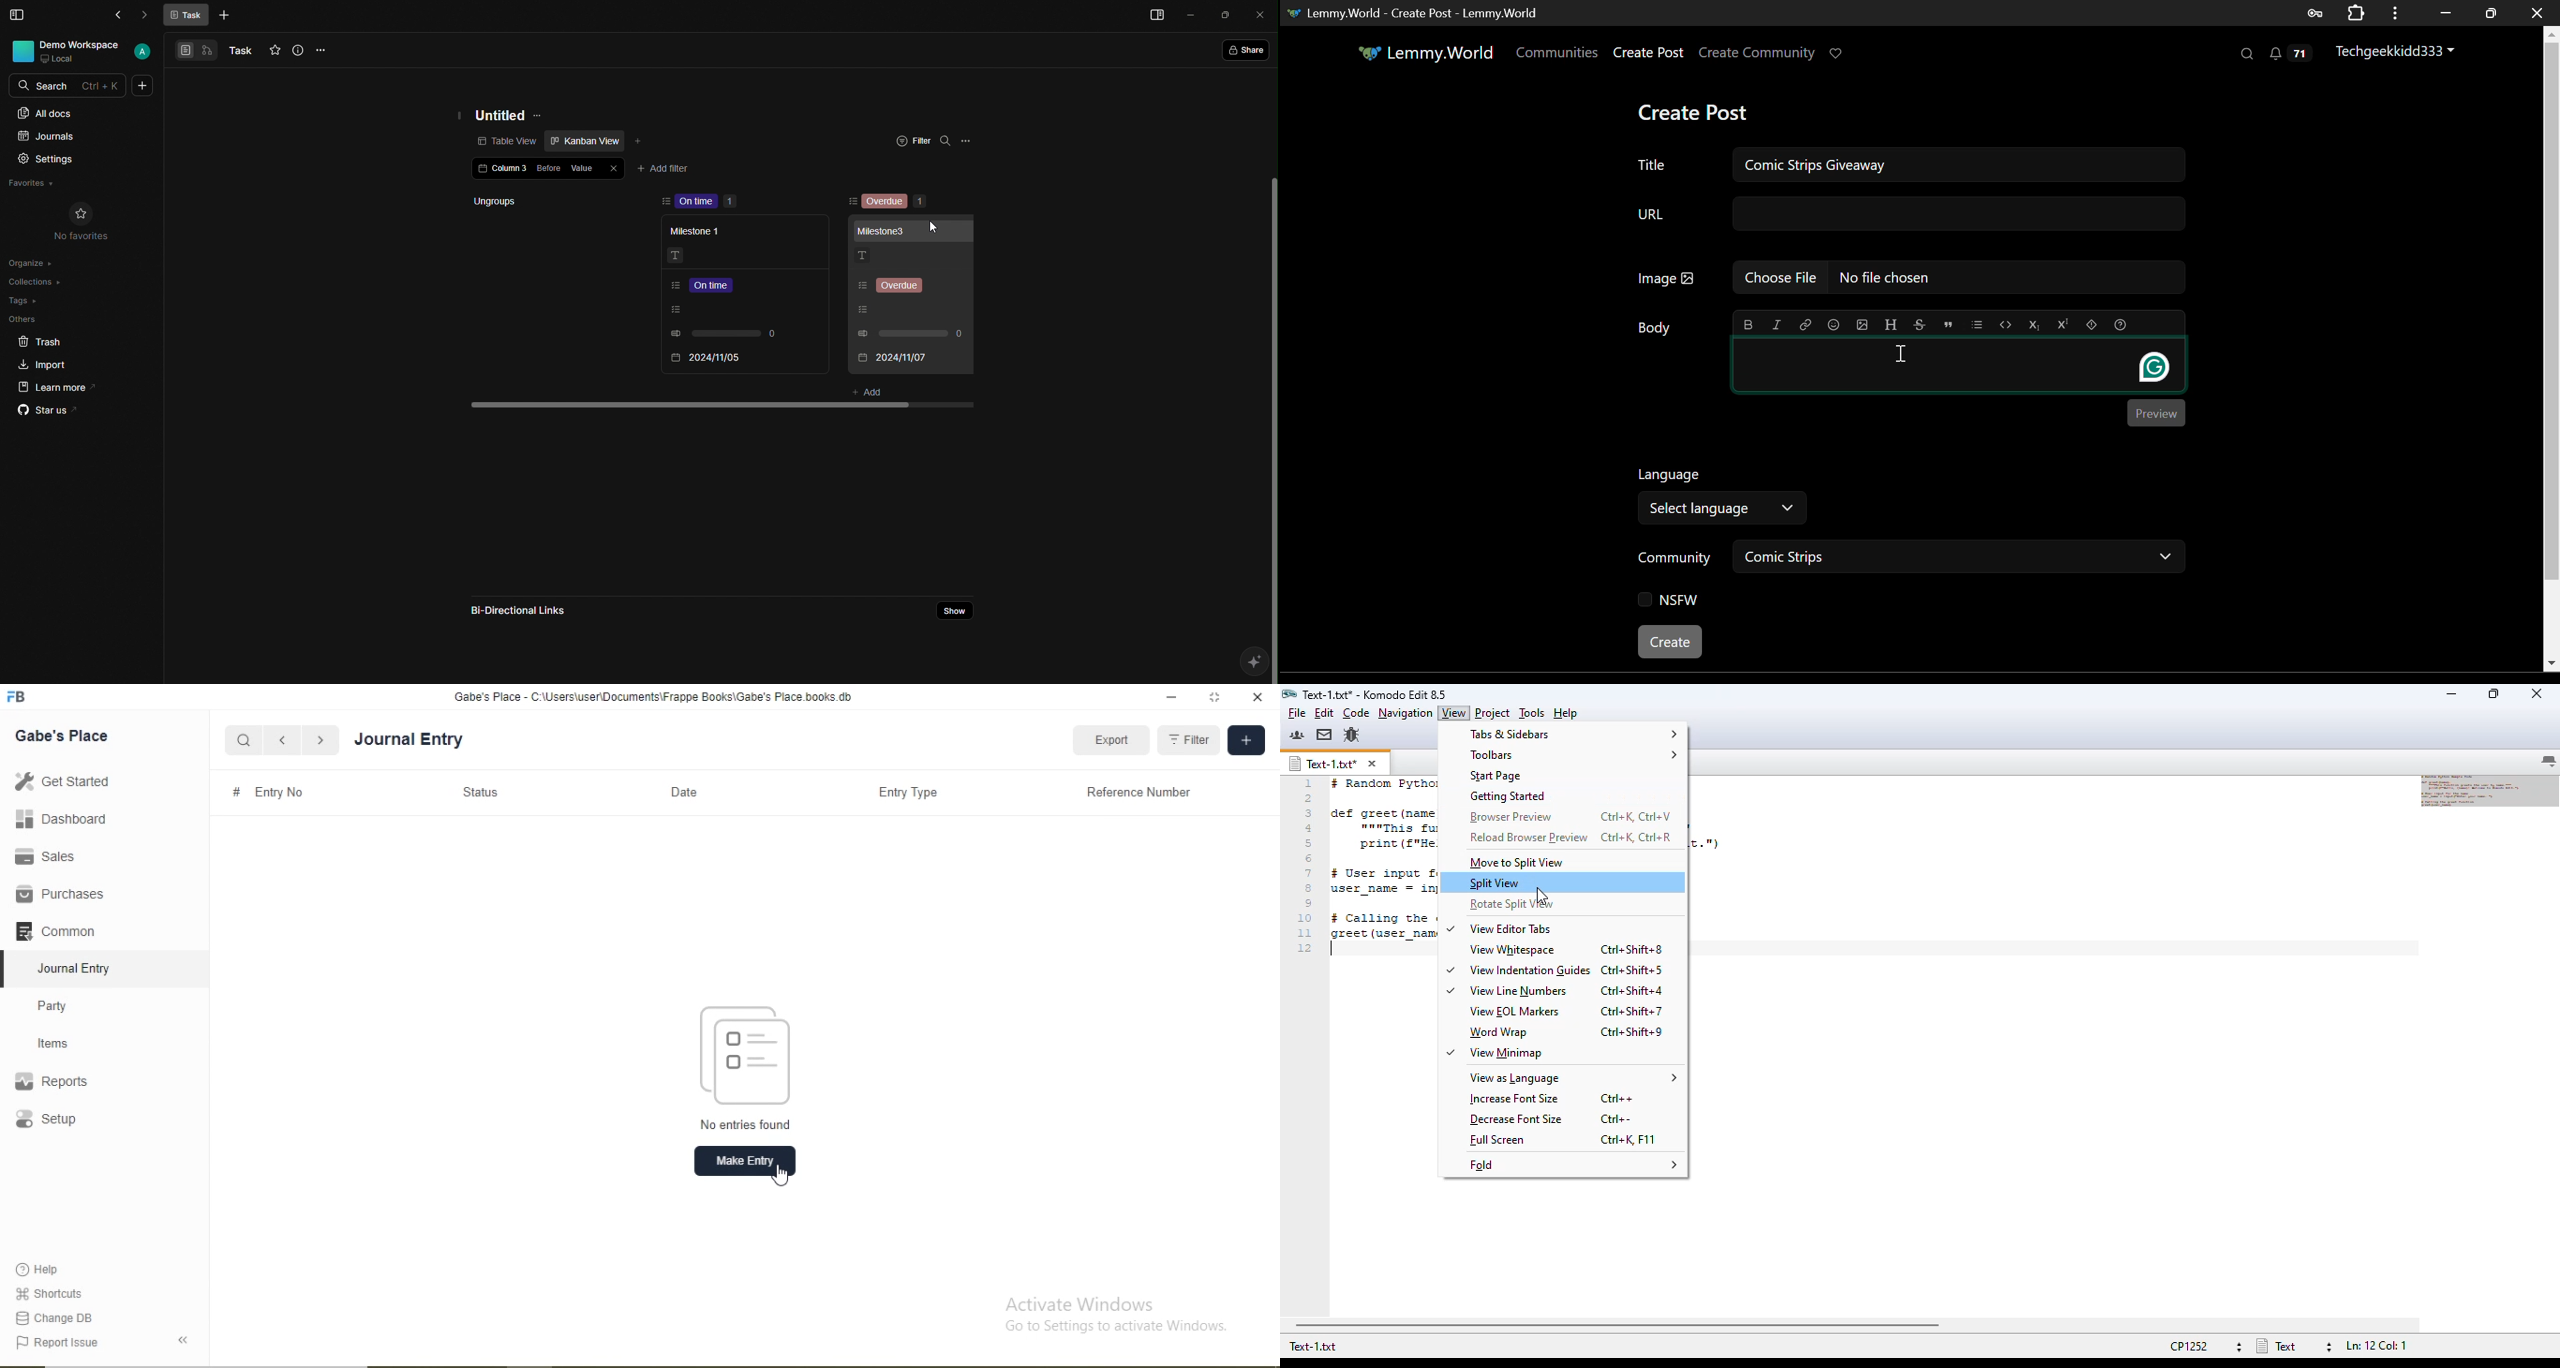  I want to click on spoiler, so click(2091, 324).